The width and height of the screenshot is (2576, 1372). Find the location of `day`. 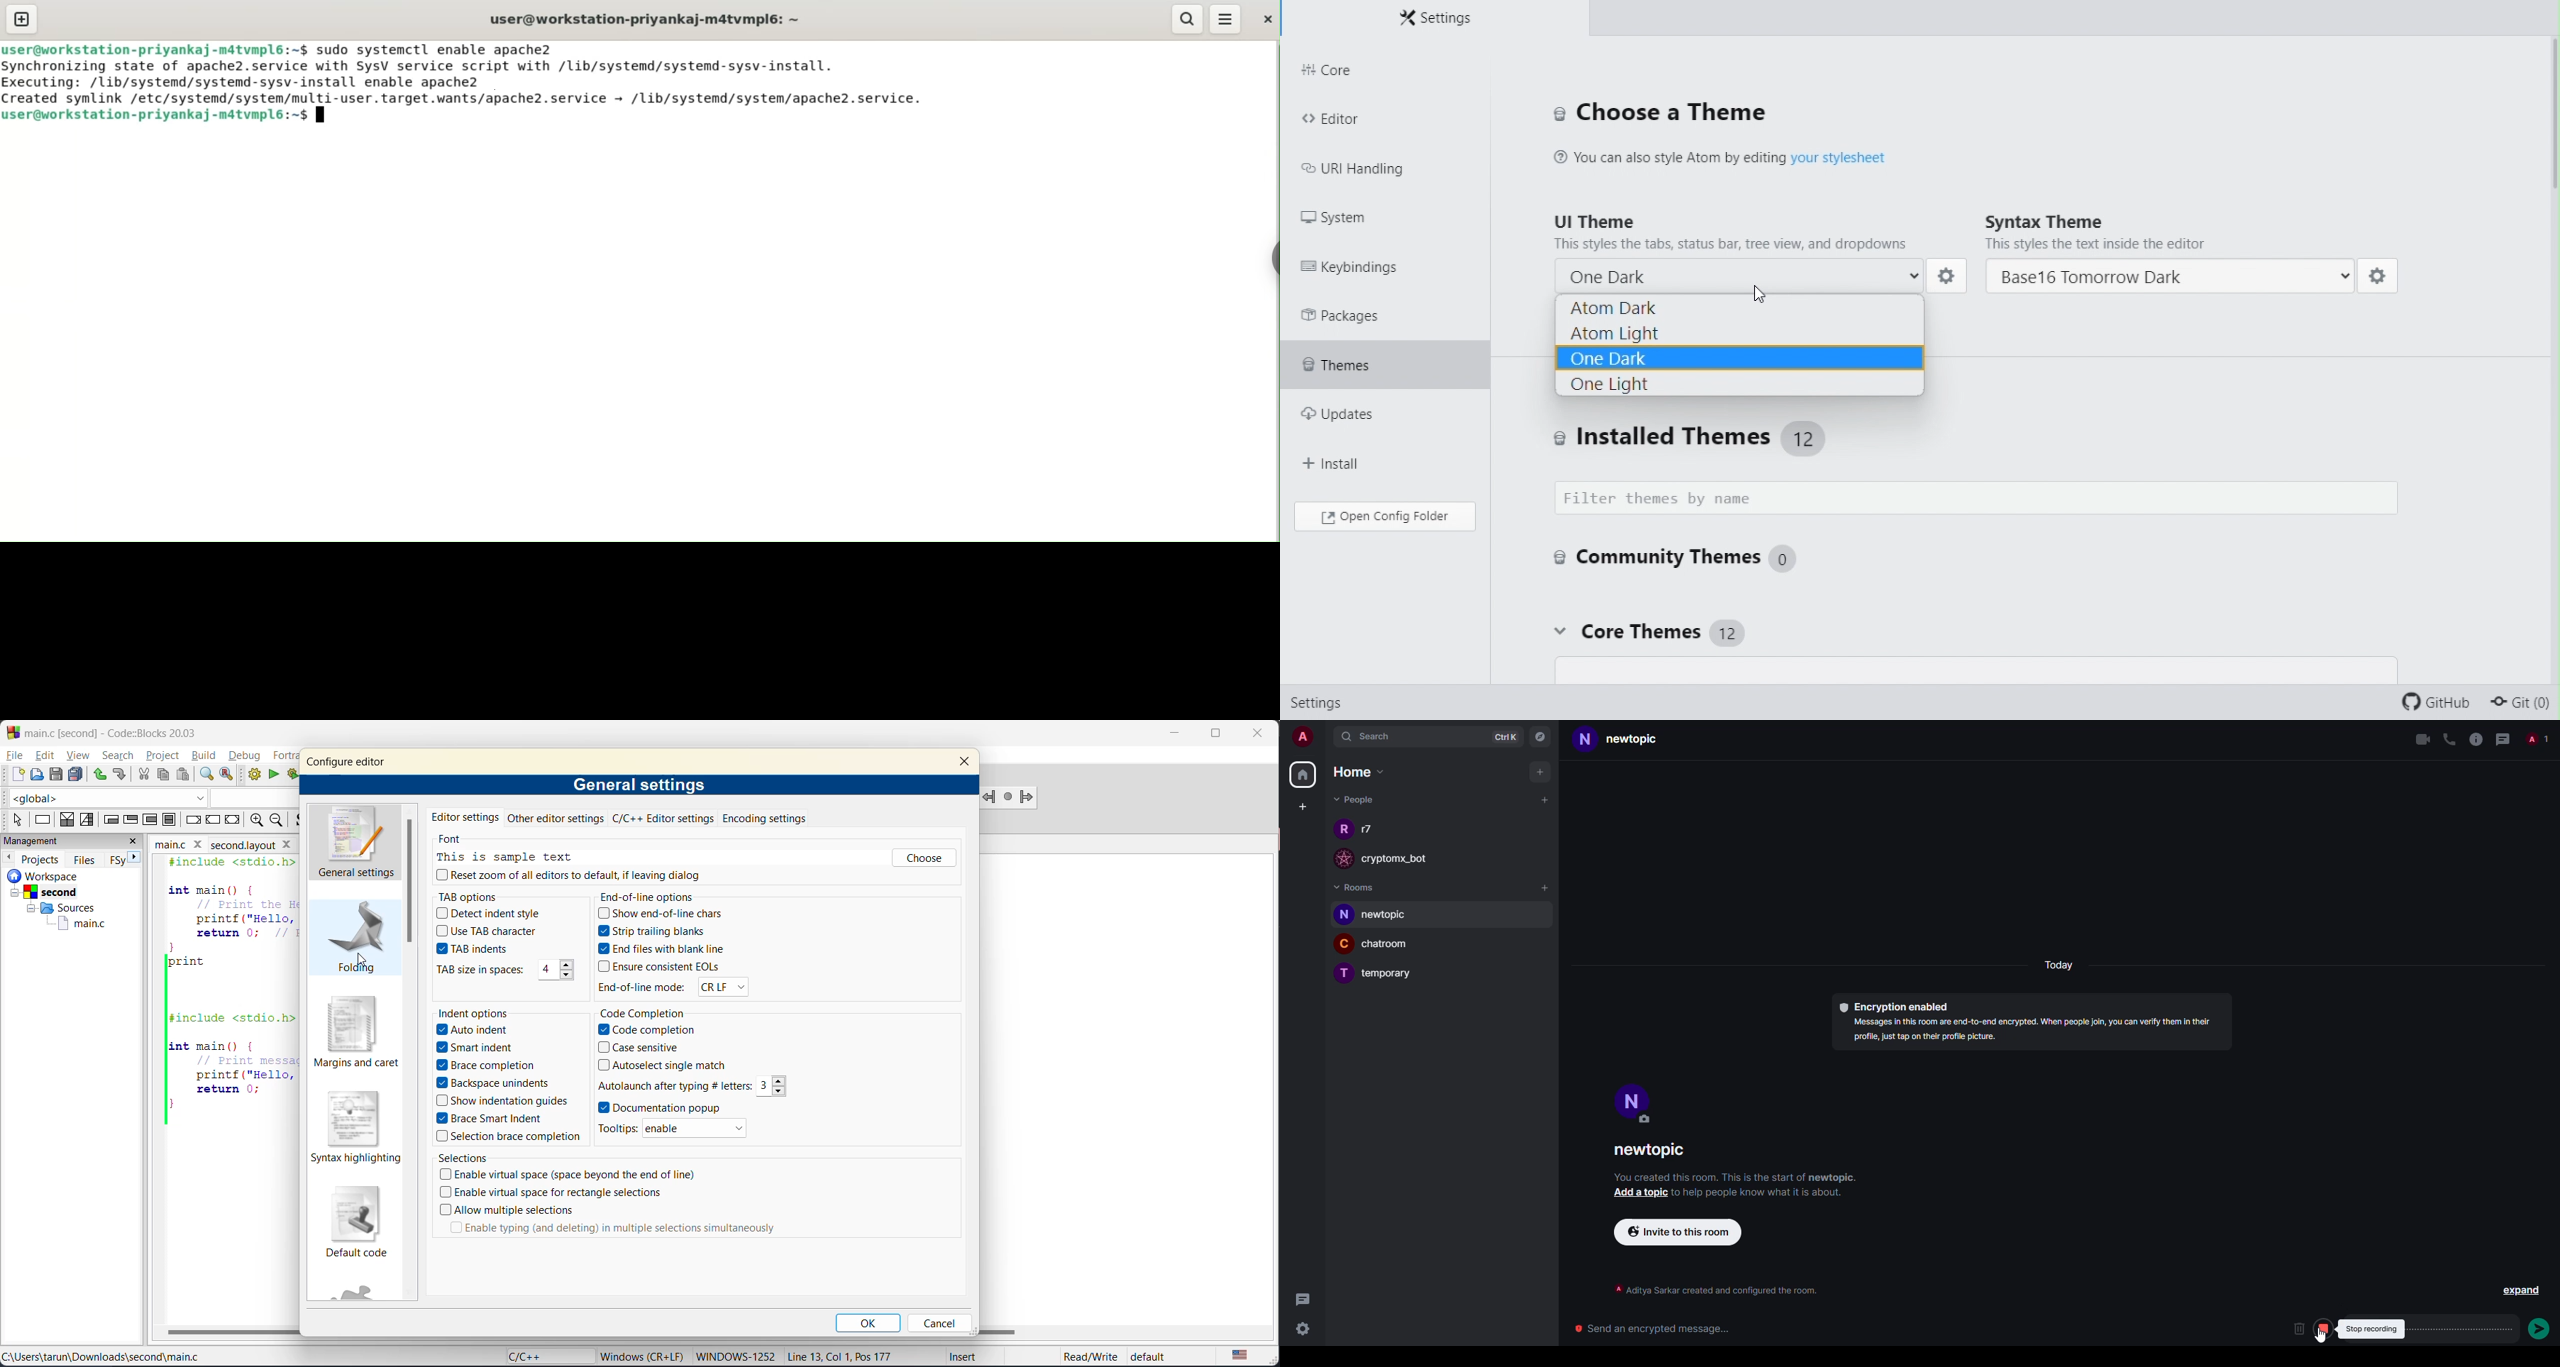

day is located at coordinates (2056, 967).